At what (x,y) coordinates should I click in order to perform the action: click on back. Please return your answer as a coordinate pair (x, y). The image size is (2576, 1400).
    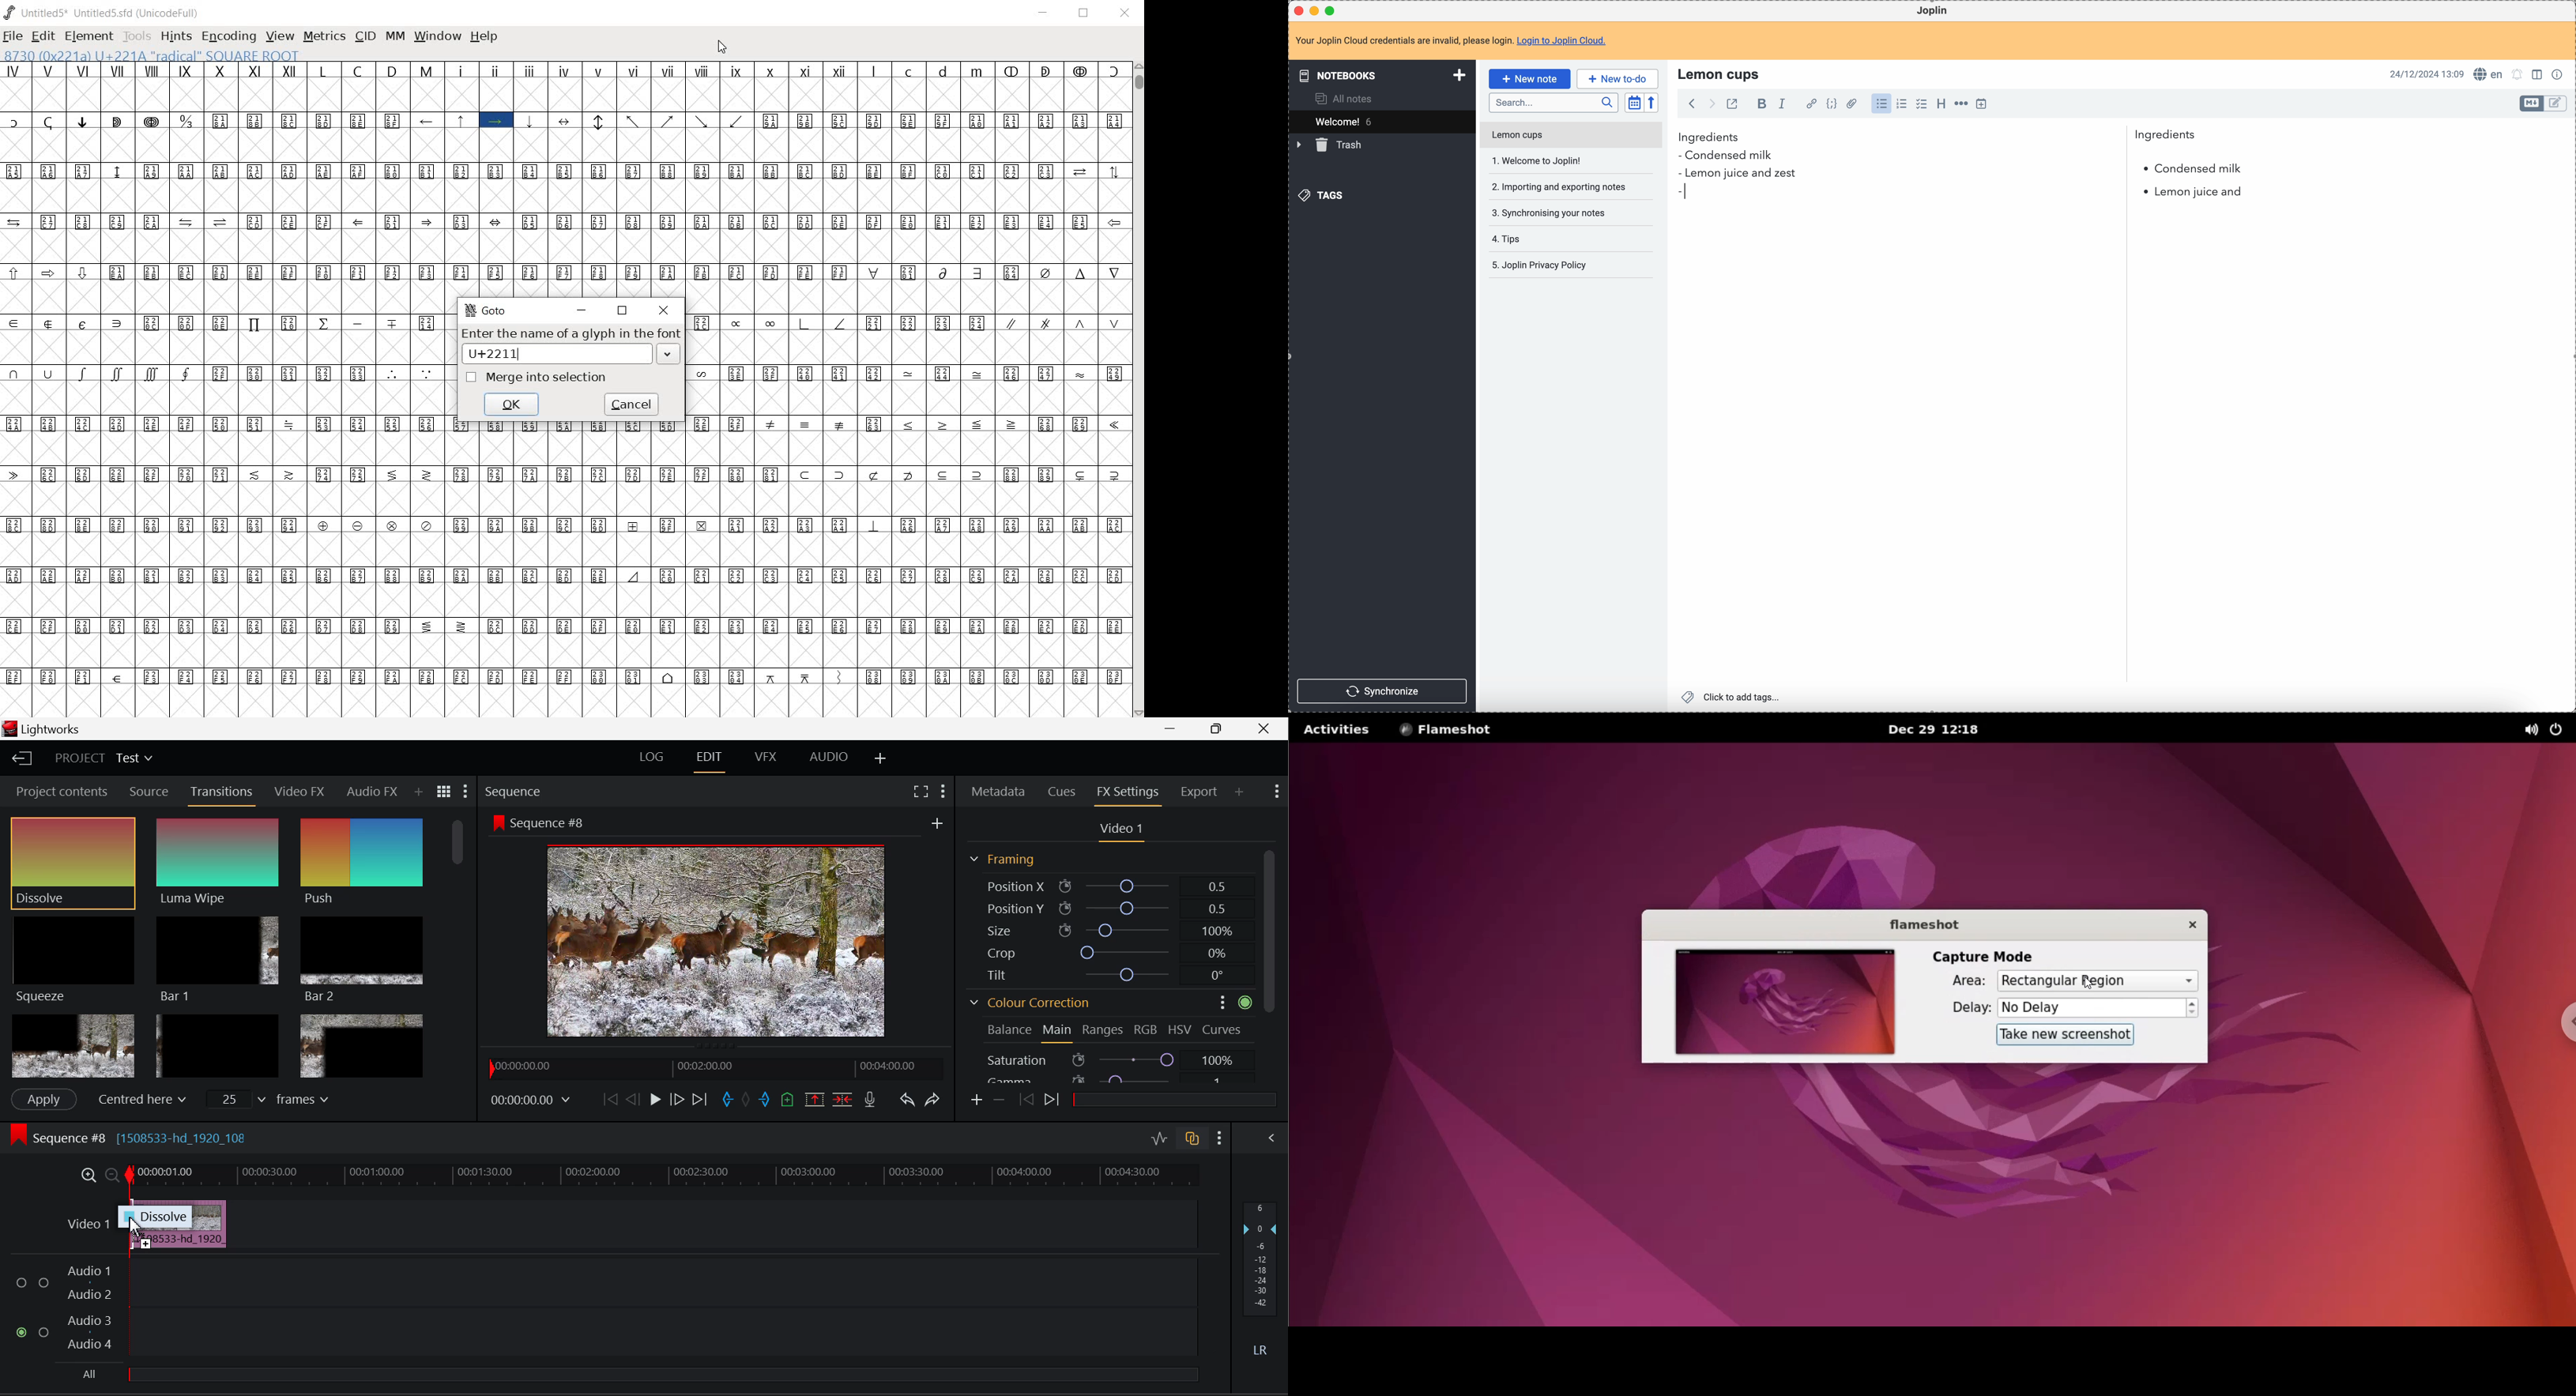
    Looking at the image, I should click on (1691, 103).